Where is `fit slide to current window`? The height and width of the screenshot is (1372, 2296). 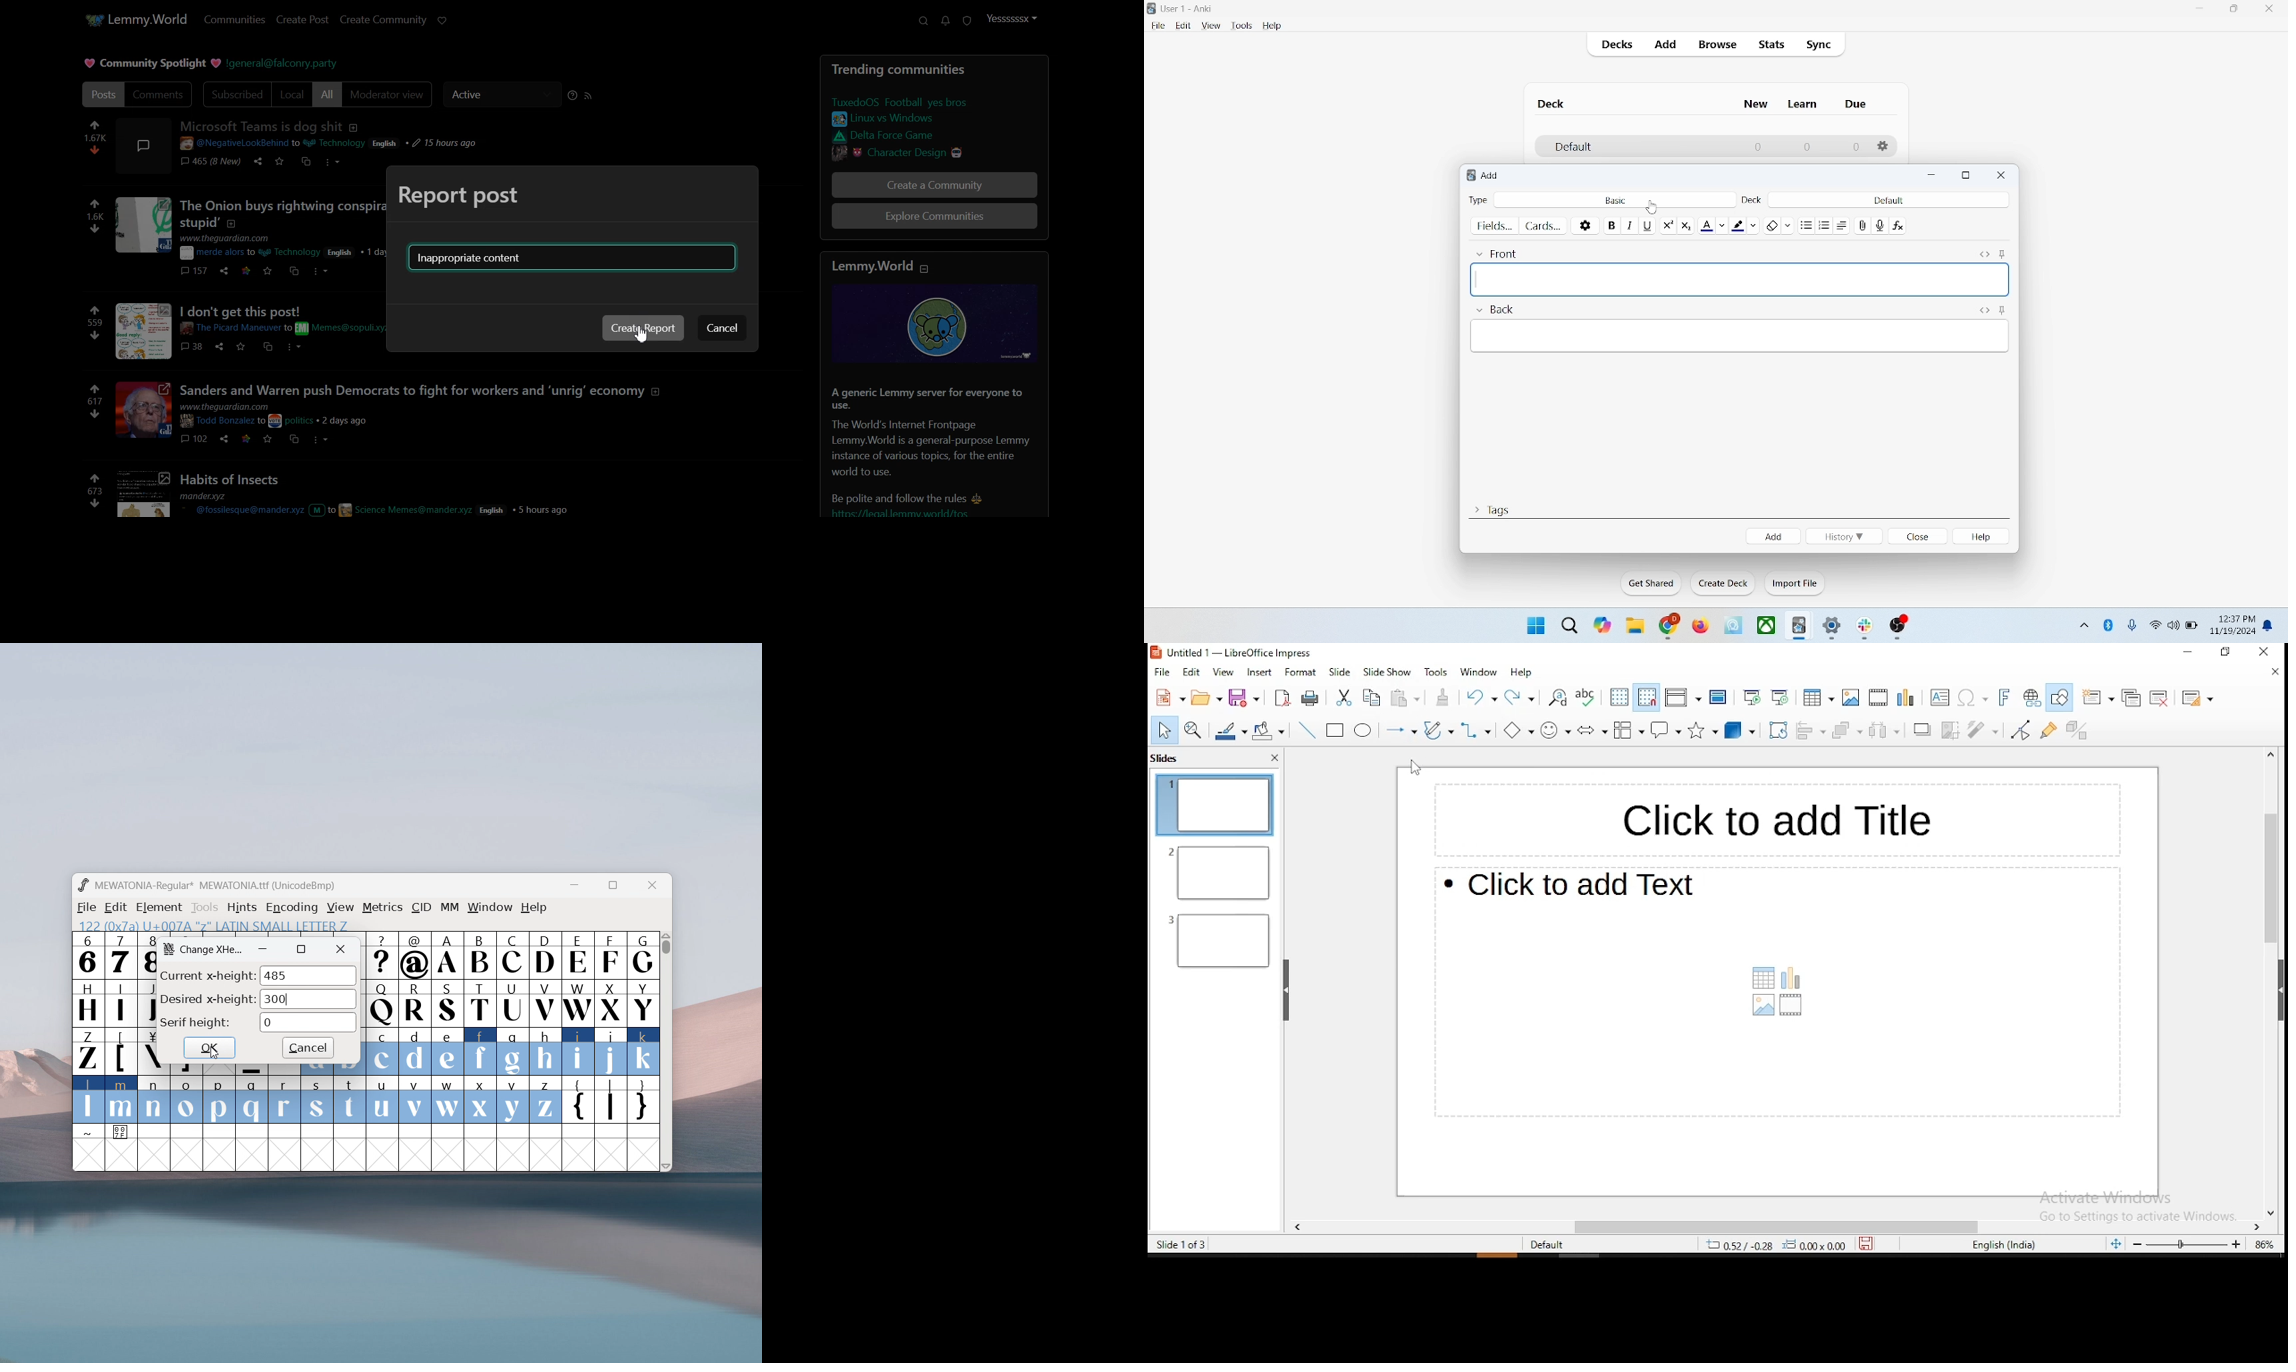 fit slide to current window is located at coordinates (2116, 1245).